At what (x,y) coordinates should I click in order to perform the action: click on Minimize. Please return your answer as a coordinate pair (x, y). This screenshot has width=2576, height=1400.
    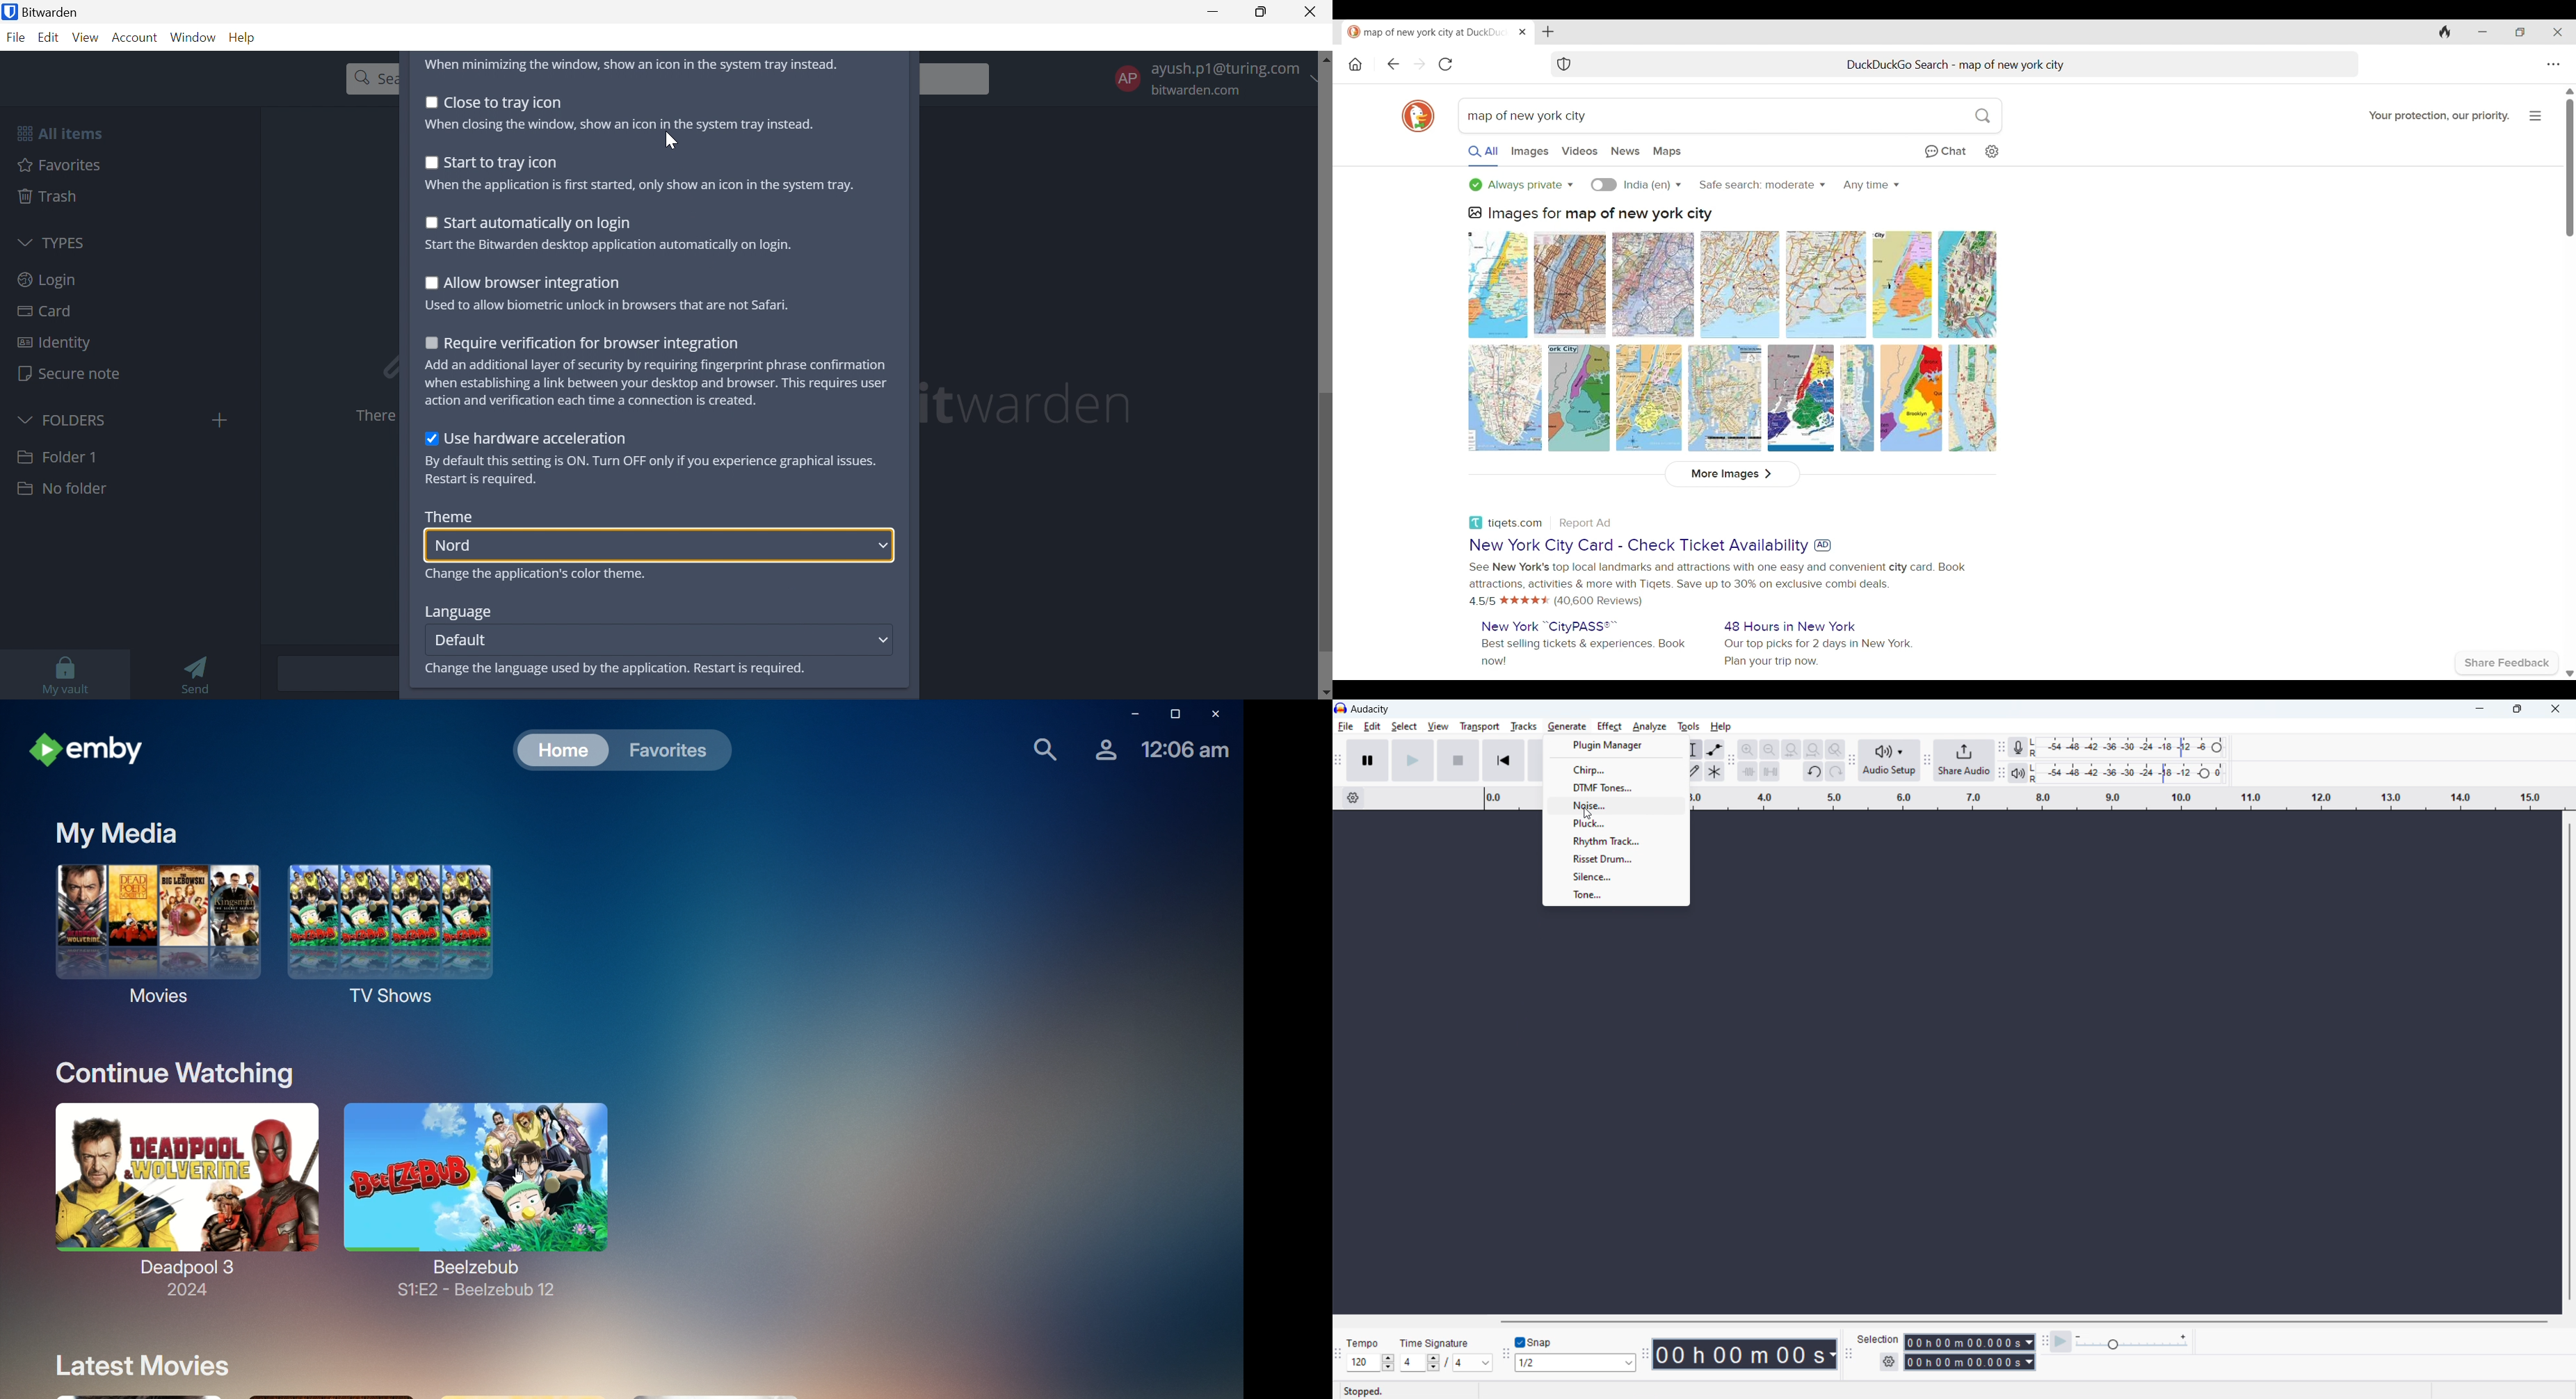
    Looking at the image, I should click on (1214, 10).